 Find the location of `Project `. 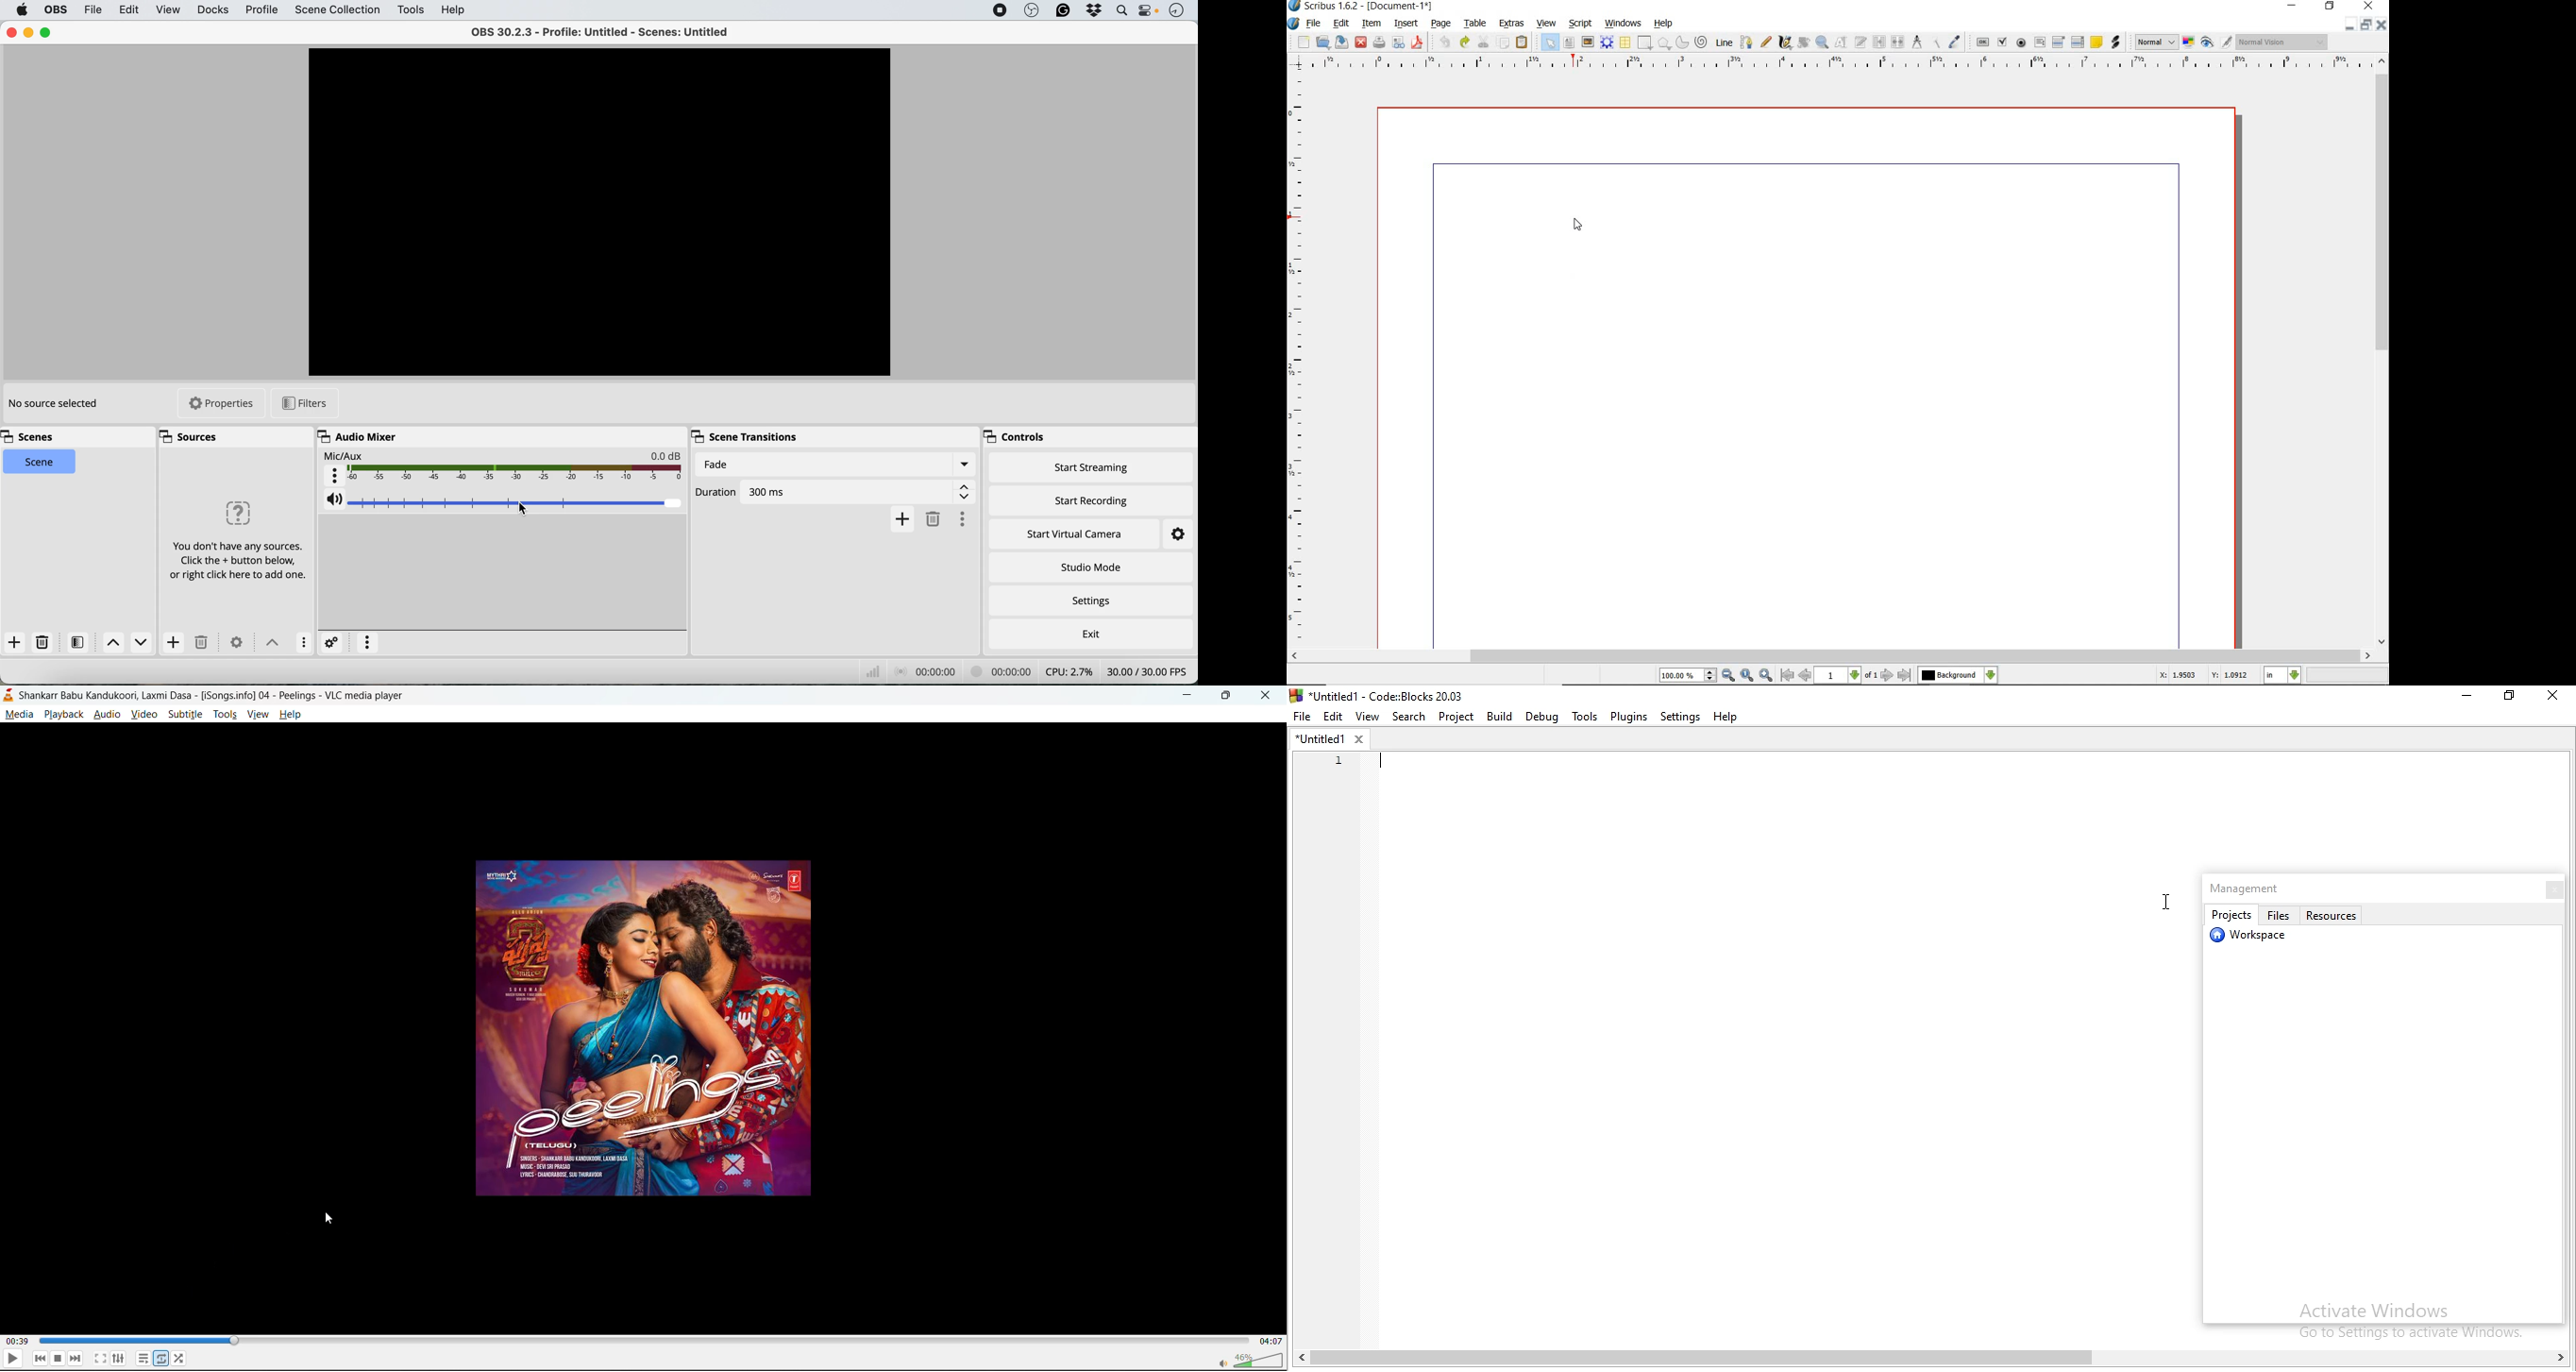

Project  is located at coordinates (1457, 718).